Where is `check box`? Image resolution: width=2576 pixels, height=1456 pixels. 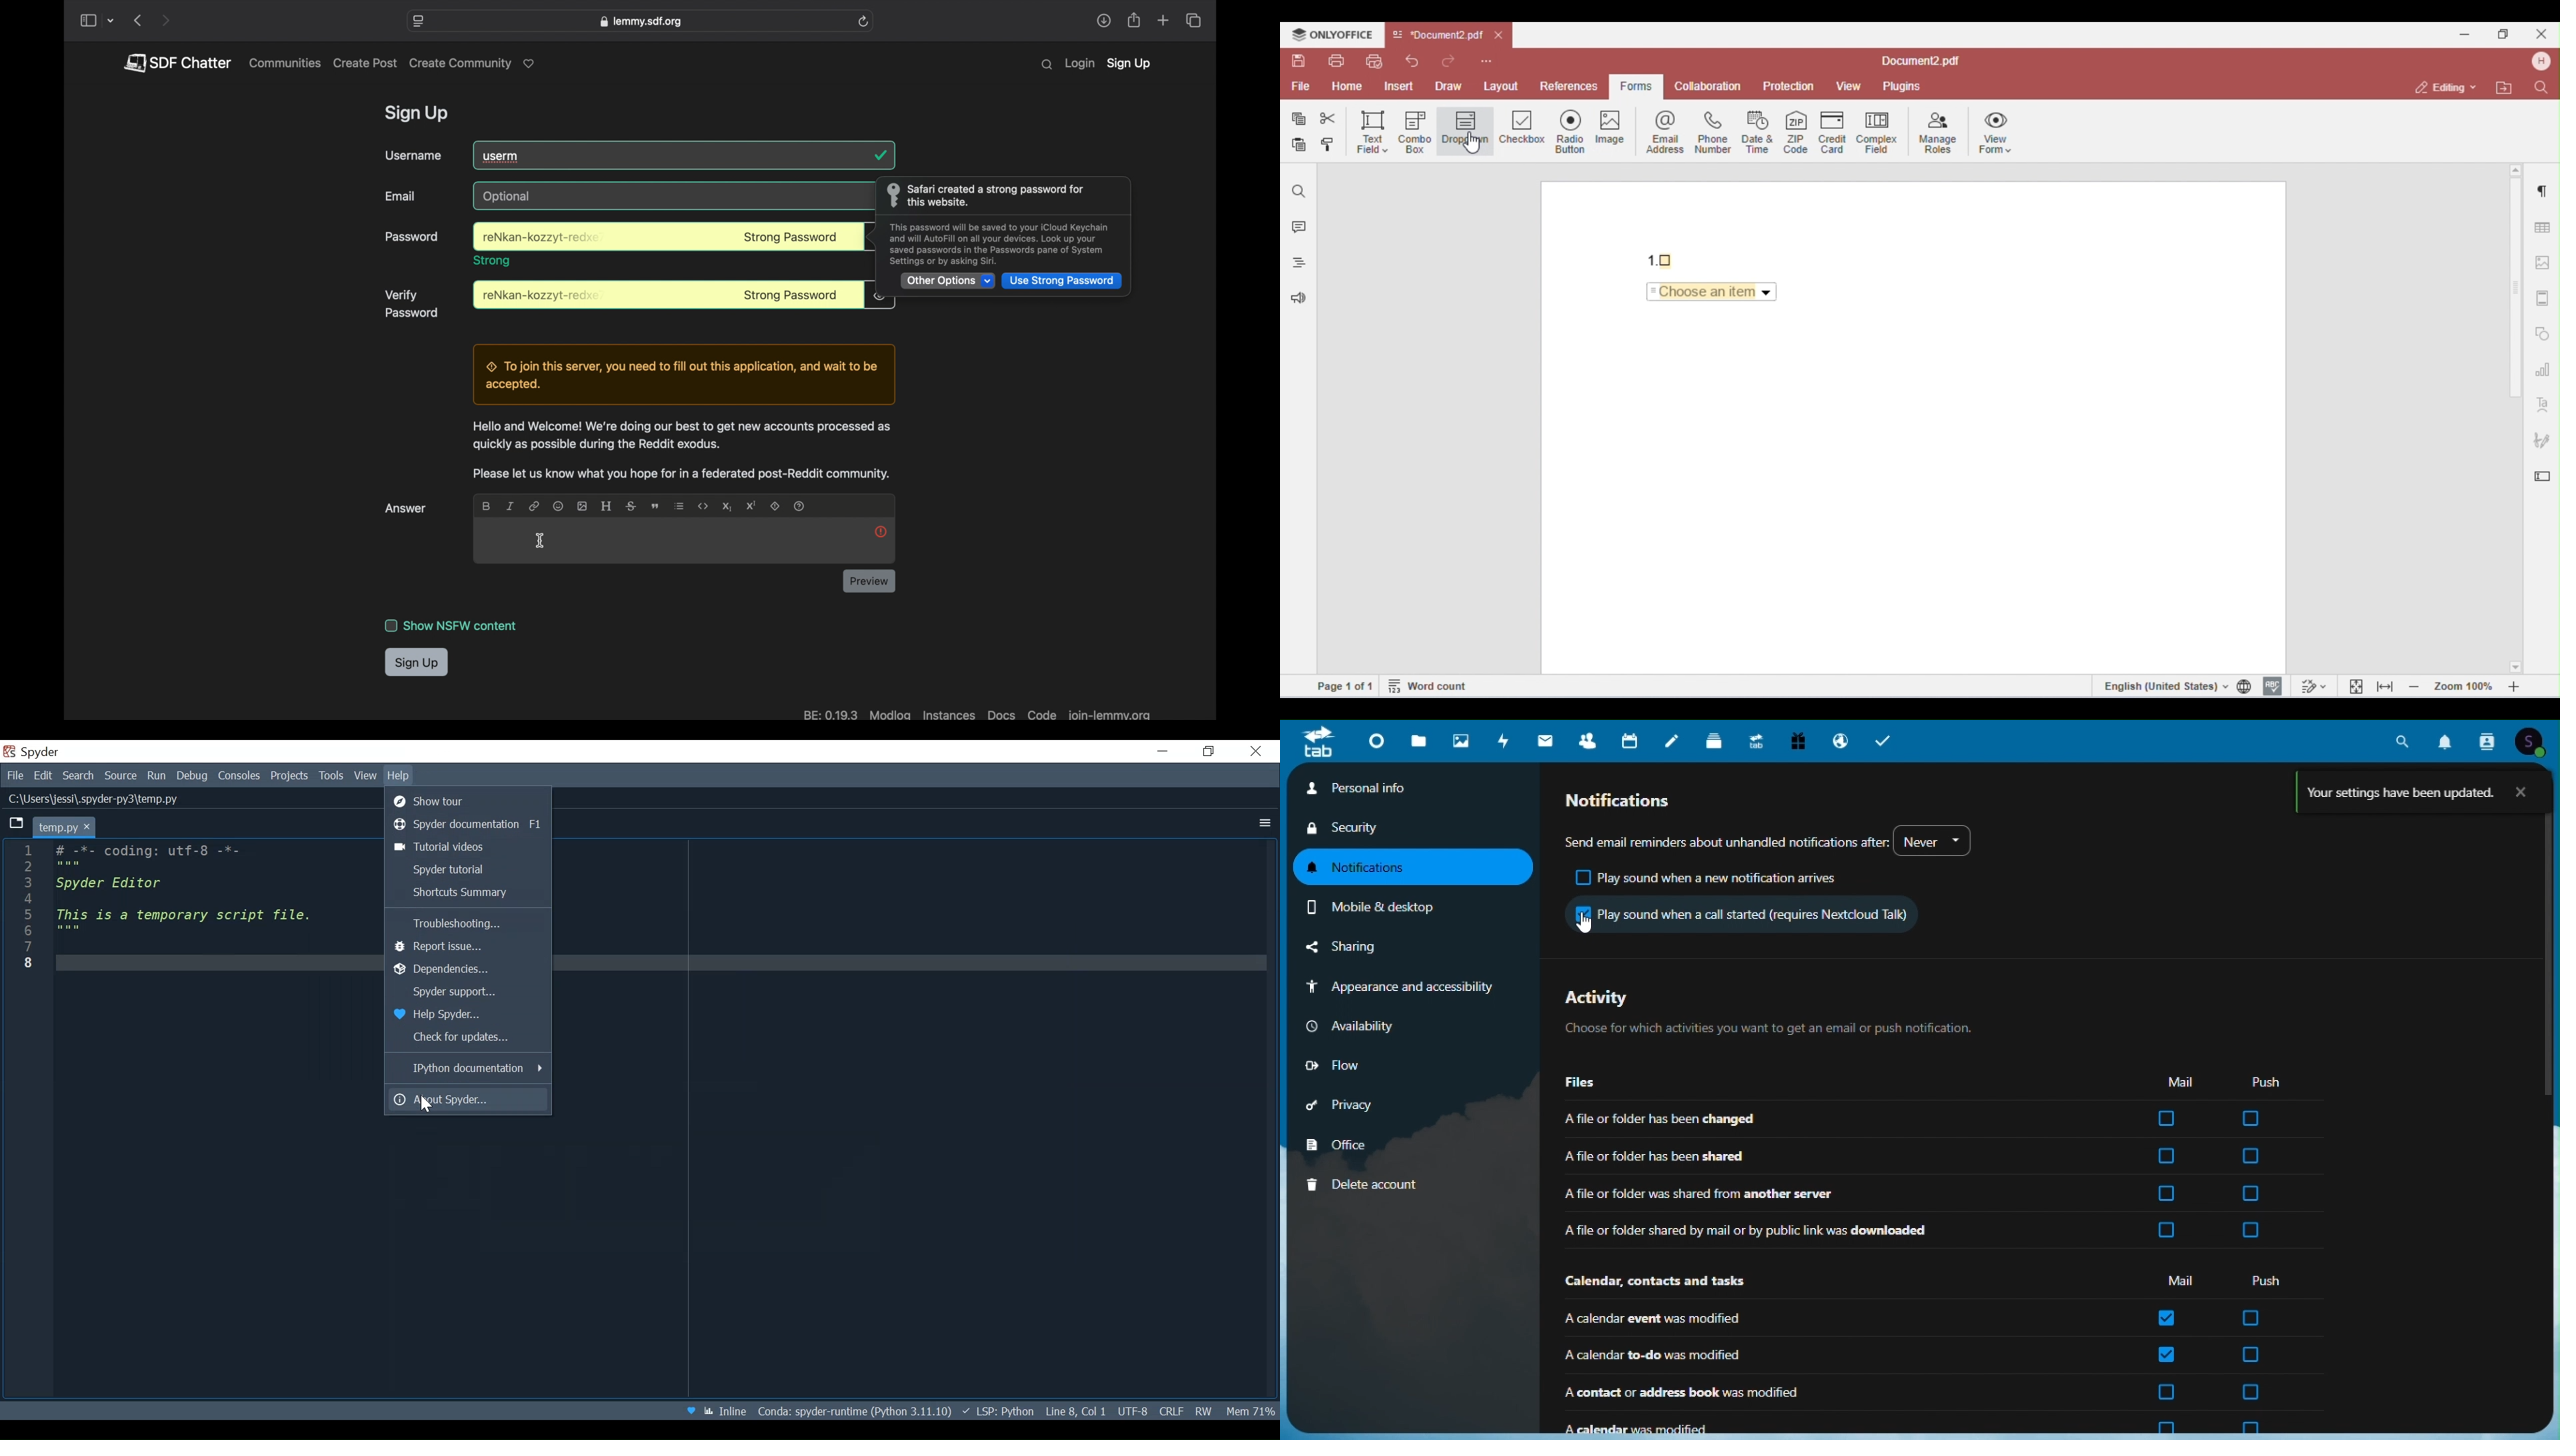
check box is located at coordinates (2248, 1230).